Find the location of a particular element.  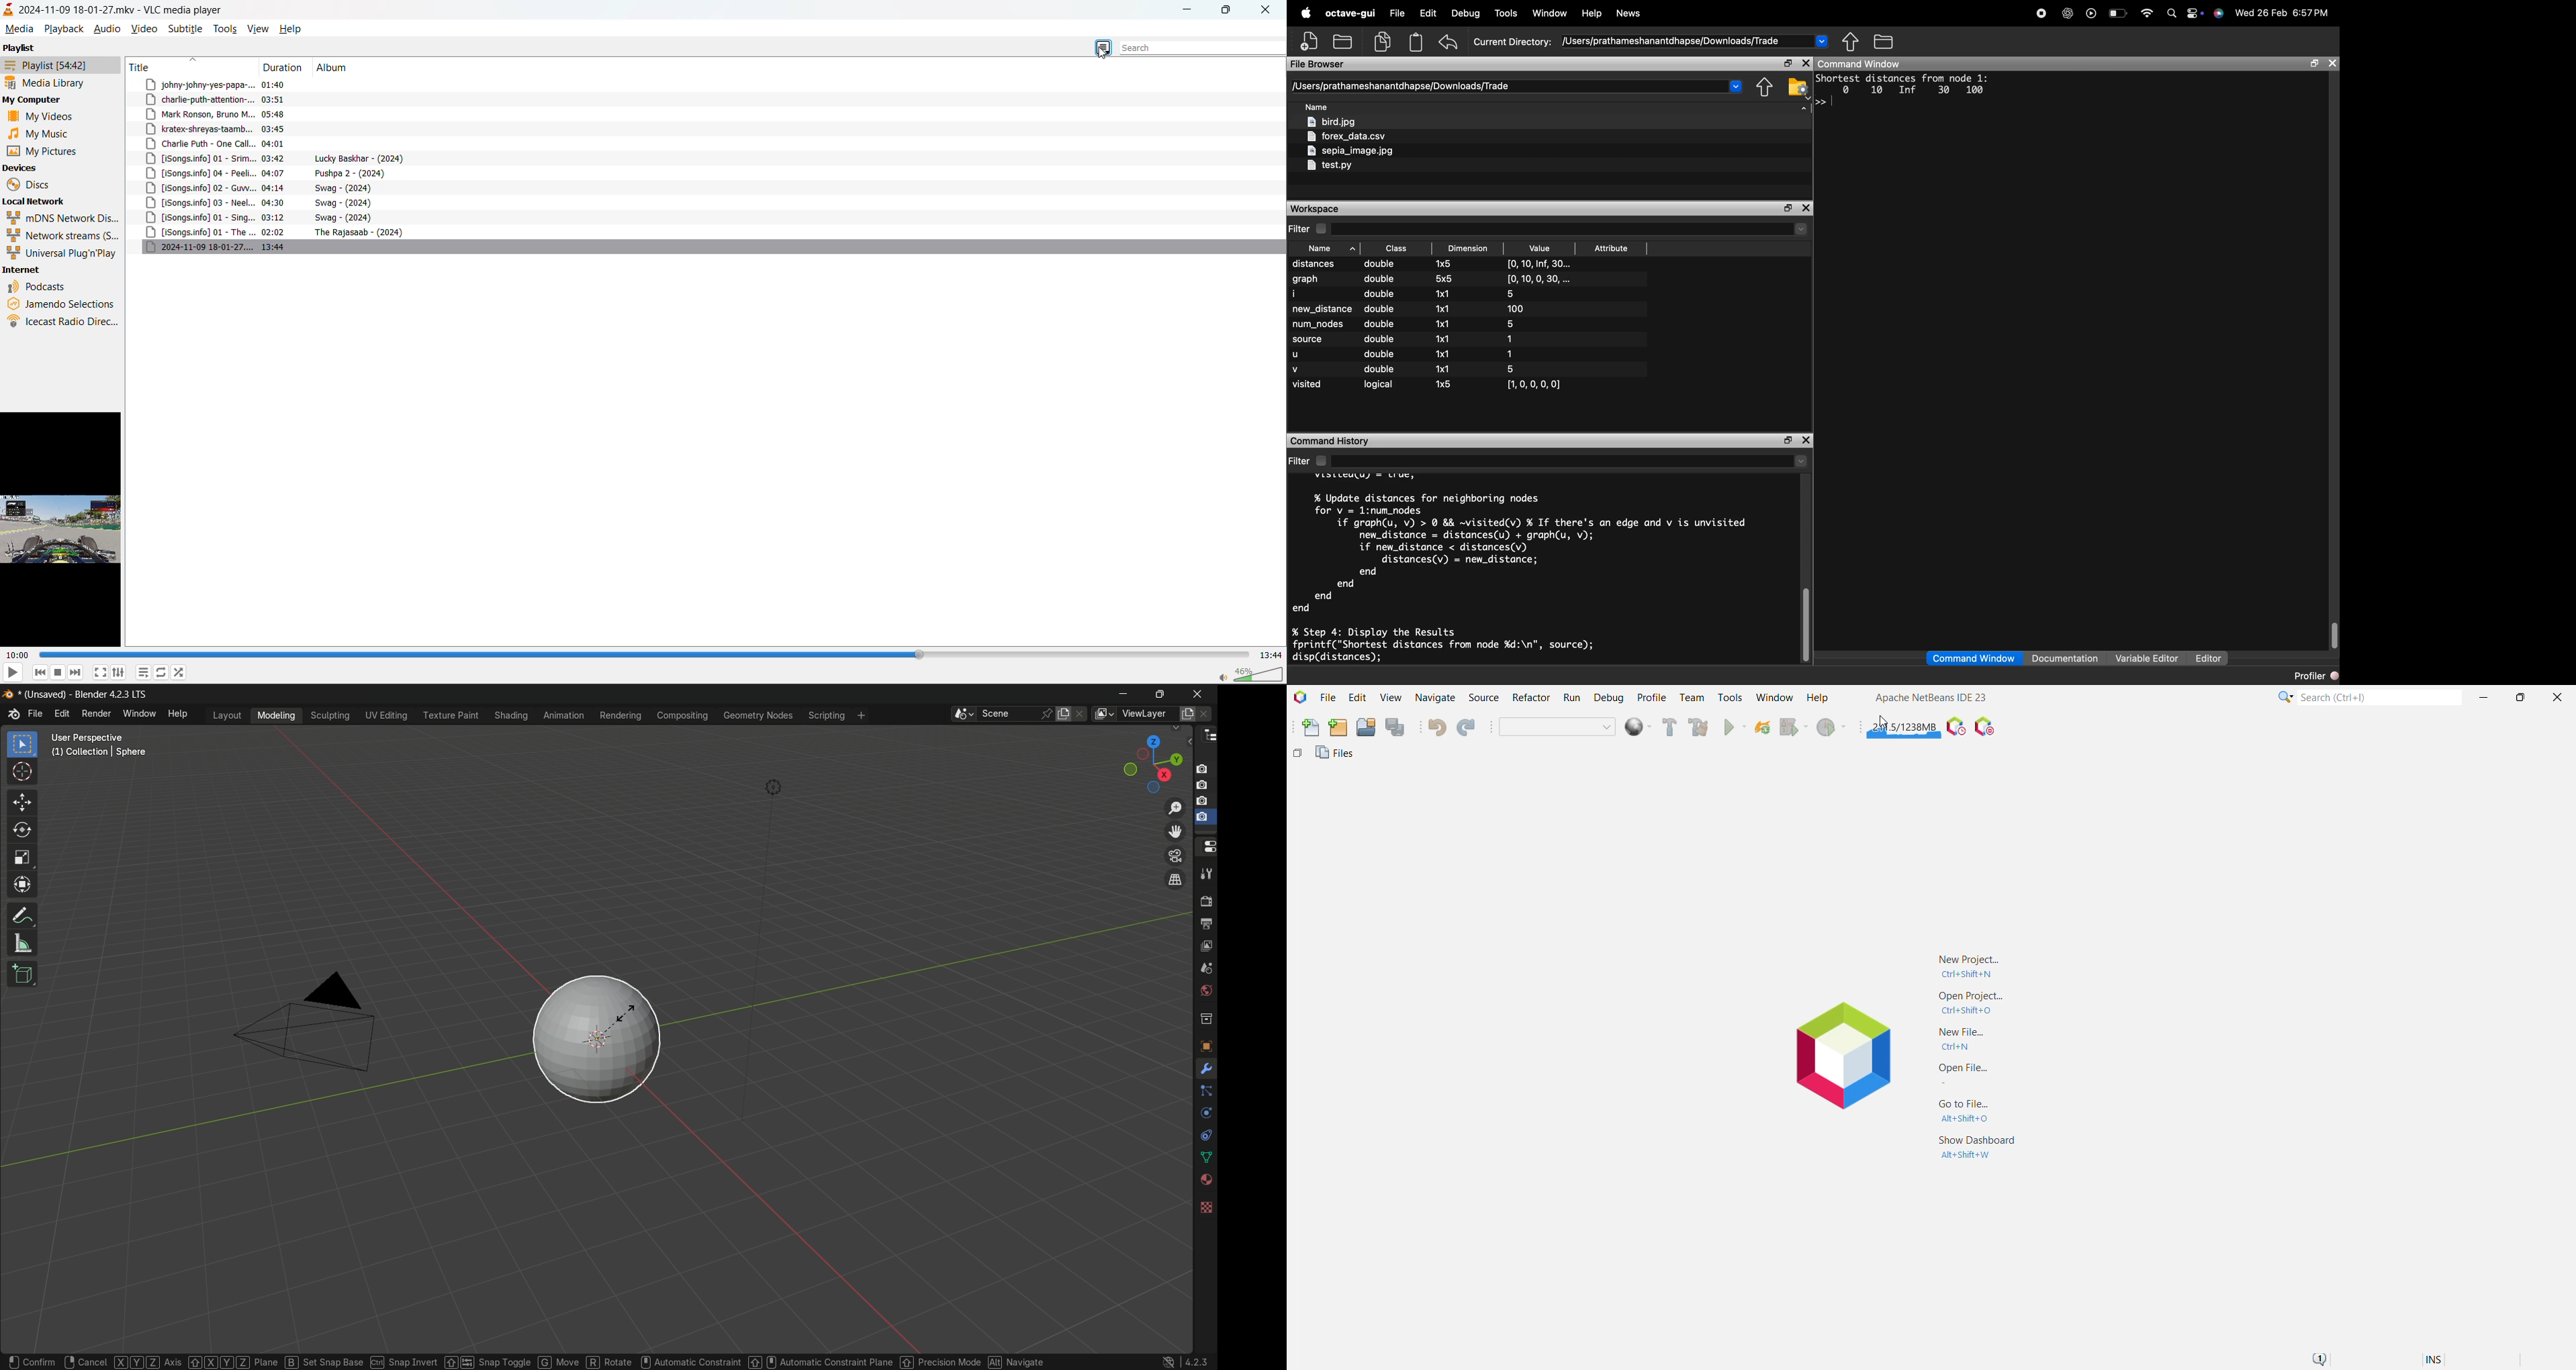

texture paint menu is located at coordinates (450, 715).